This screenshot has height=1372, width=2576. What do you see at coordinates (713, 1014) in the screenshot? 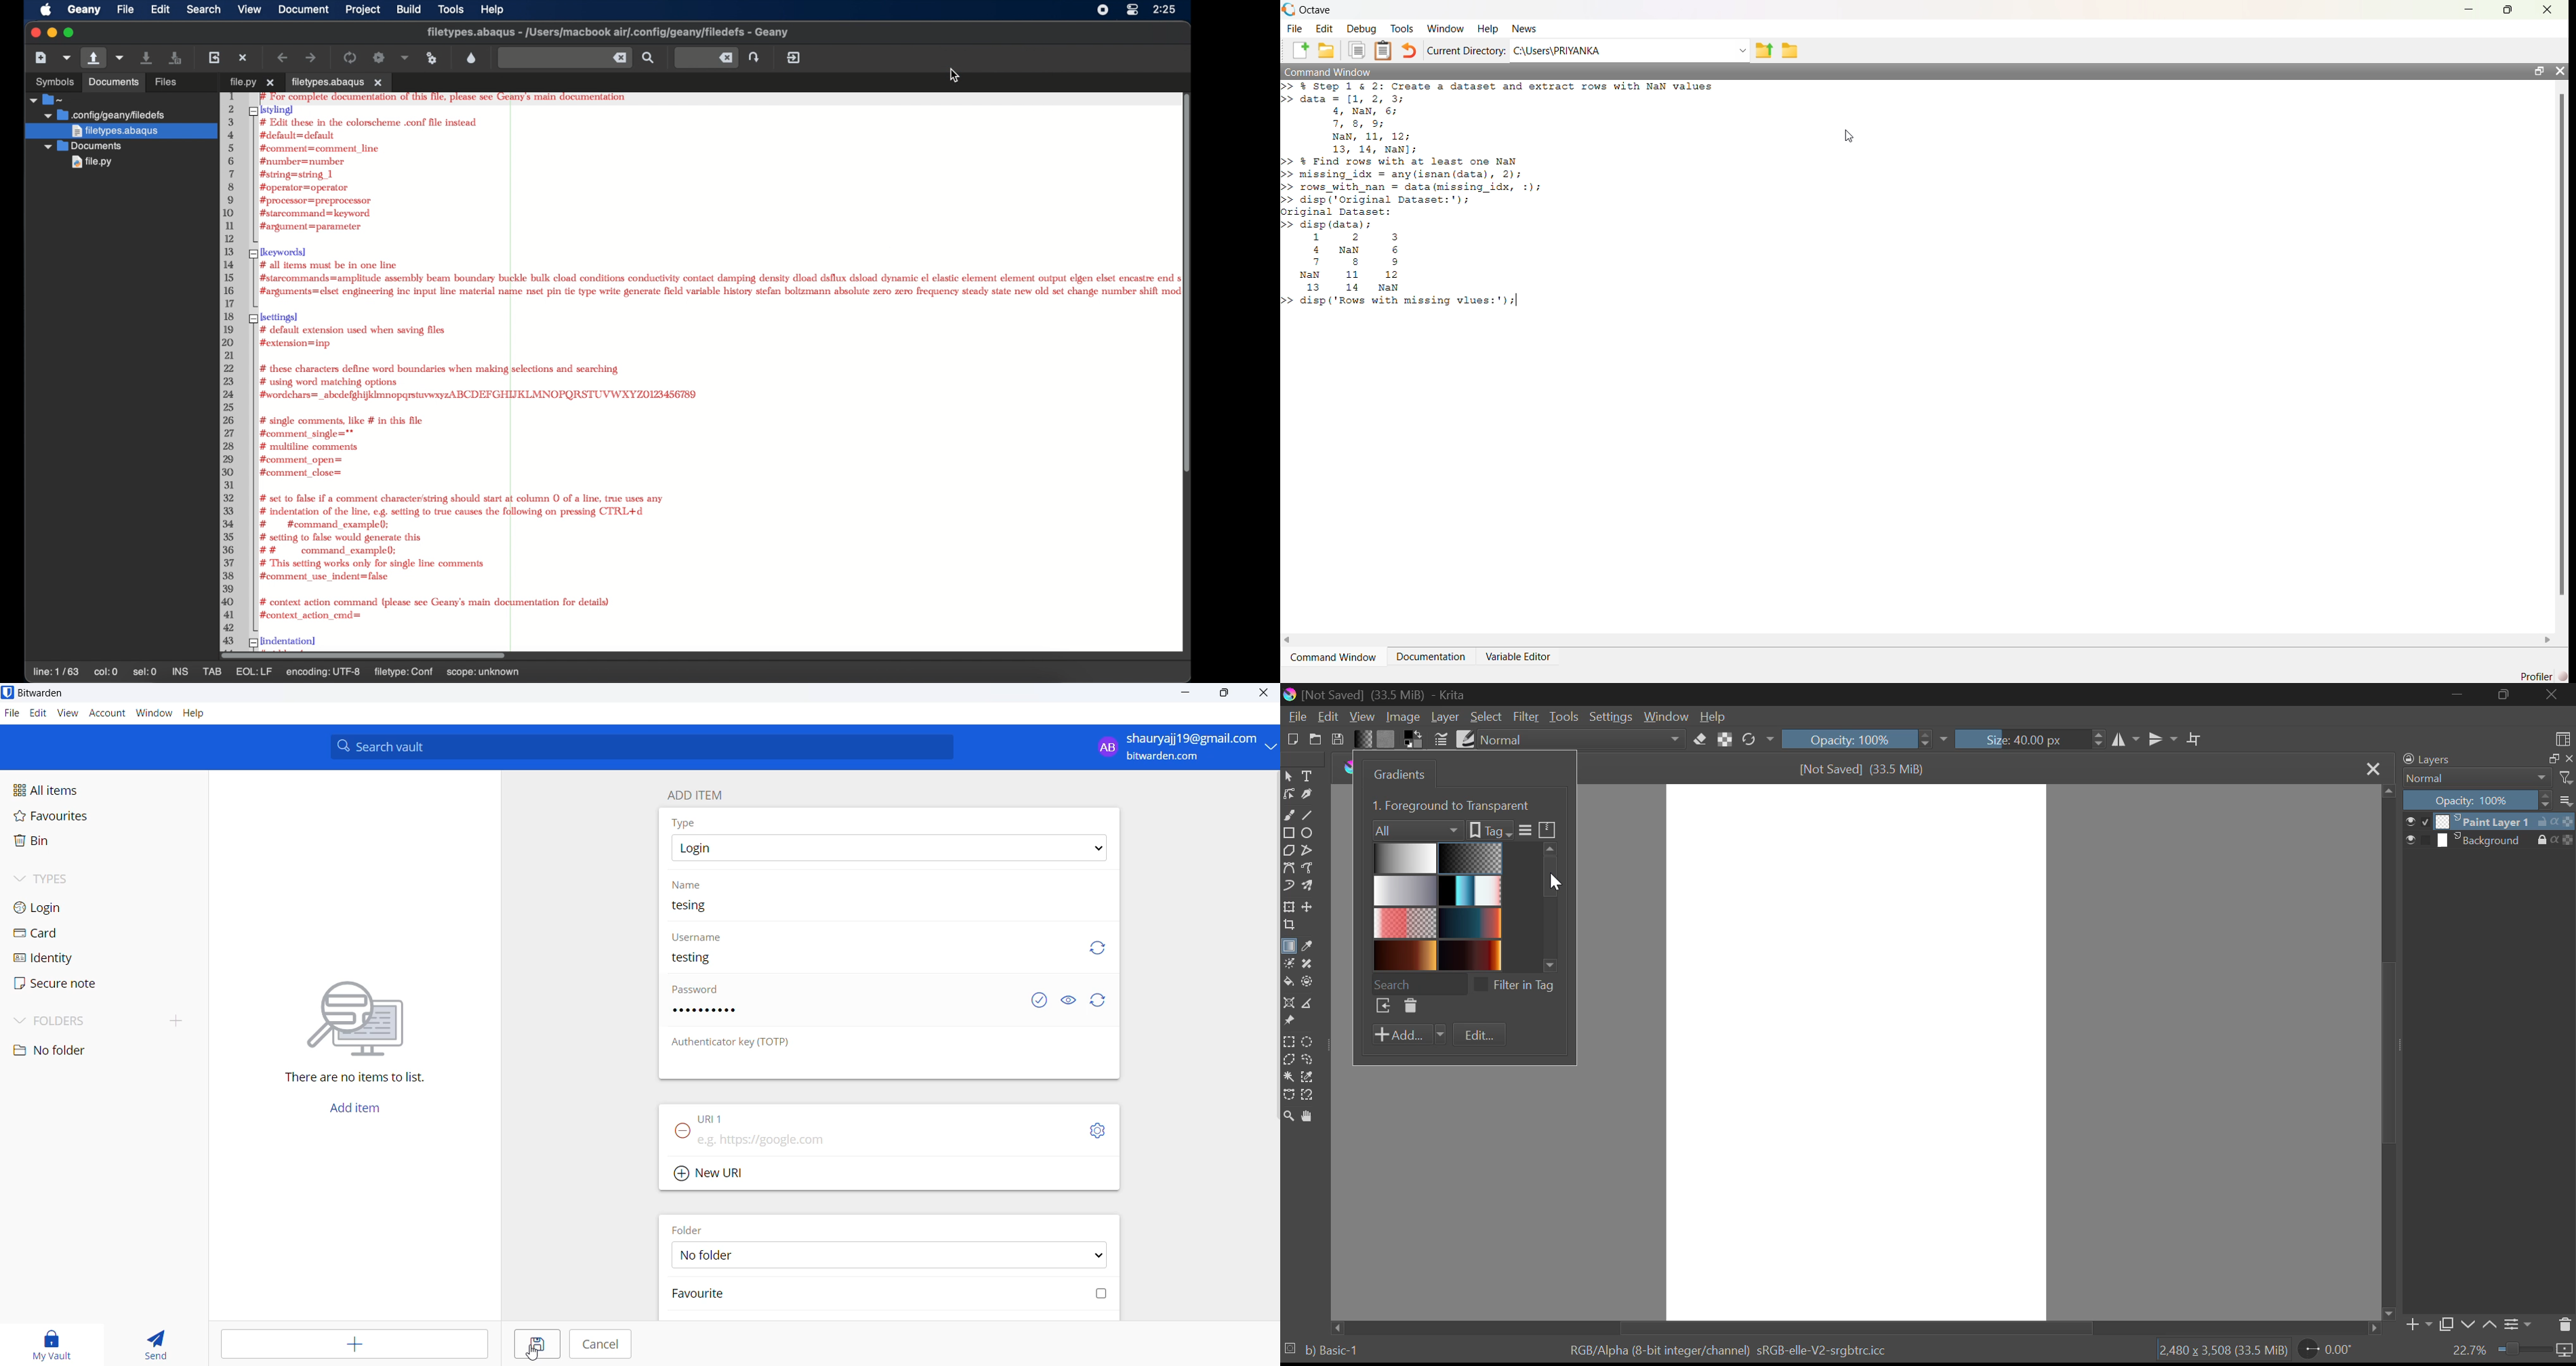
I see `entered password` at bounding box center [713, 1014].